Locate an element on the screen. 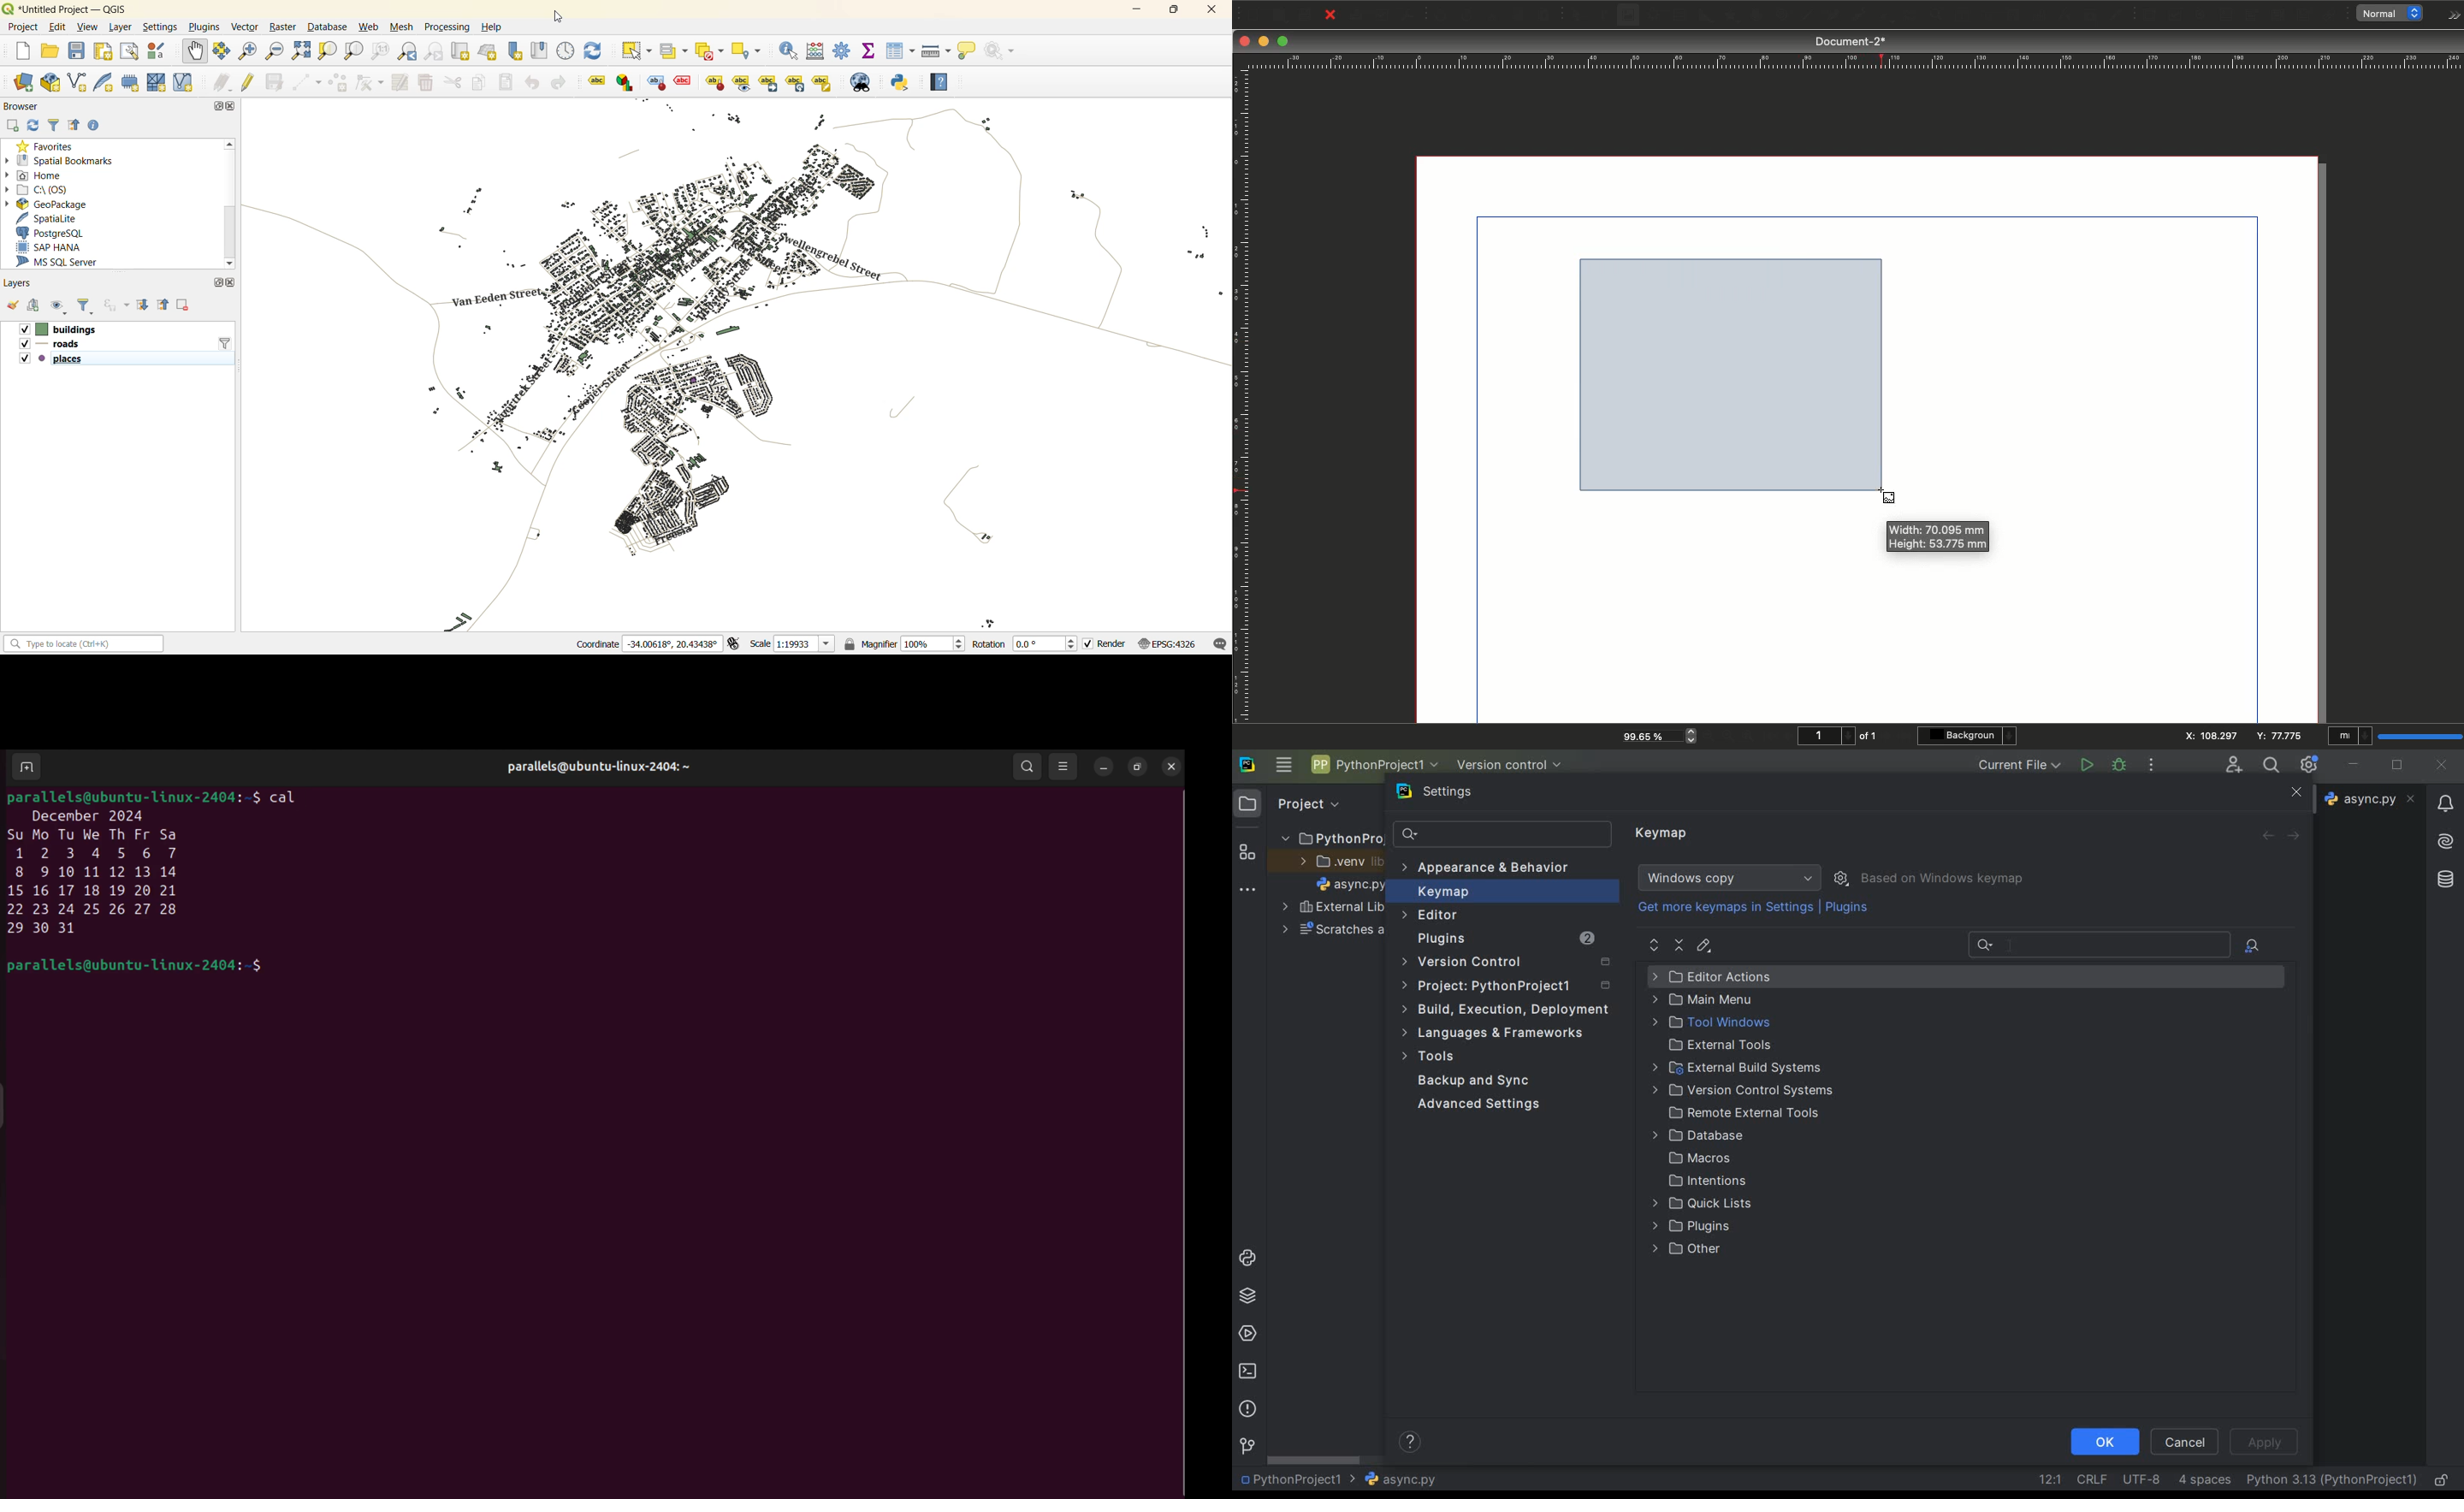  database is located at coordinates (2447, 877).